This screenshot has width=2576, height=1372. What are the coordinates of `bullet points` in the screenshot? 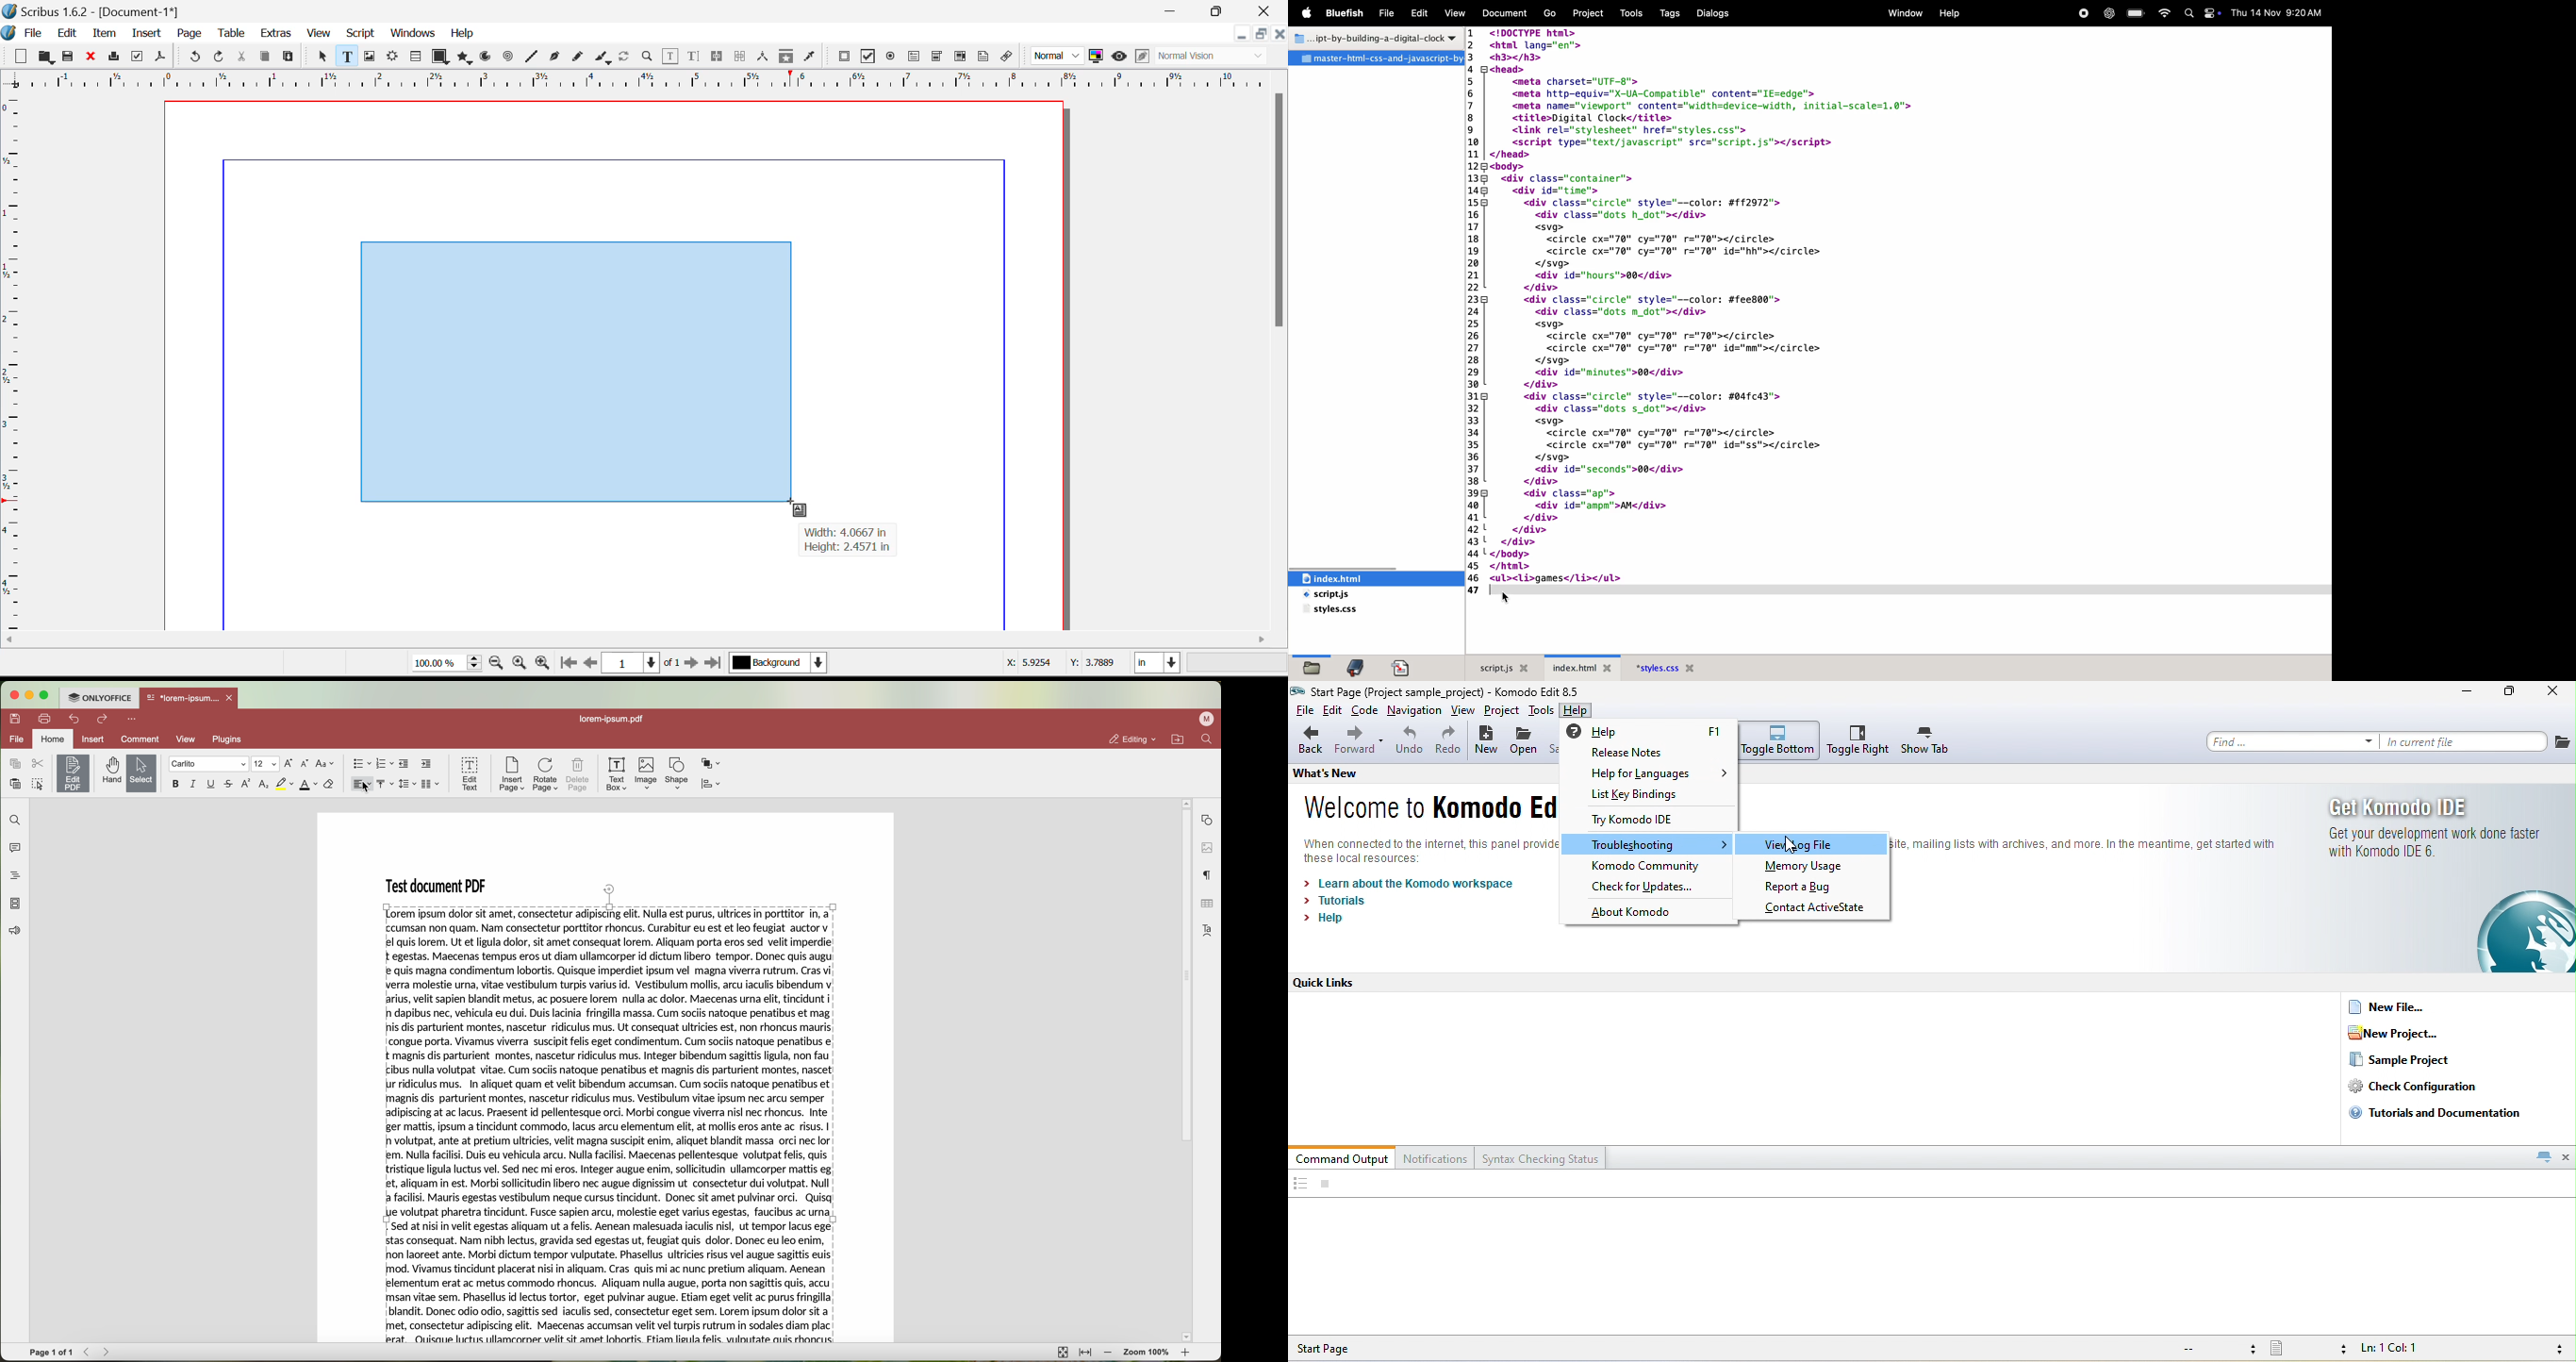 It's located at (361, 764).